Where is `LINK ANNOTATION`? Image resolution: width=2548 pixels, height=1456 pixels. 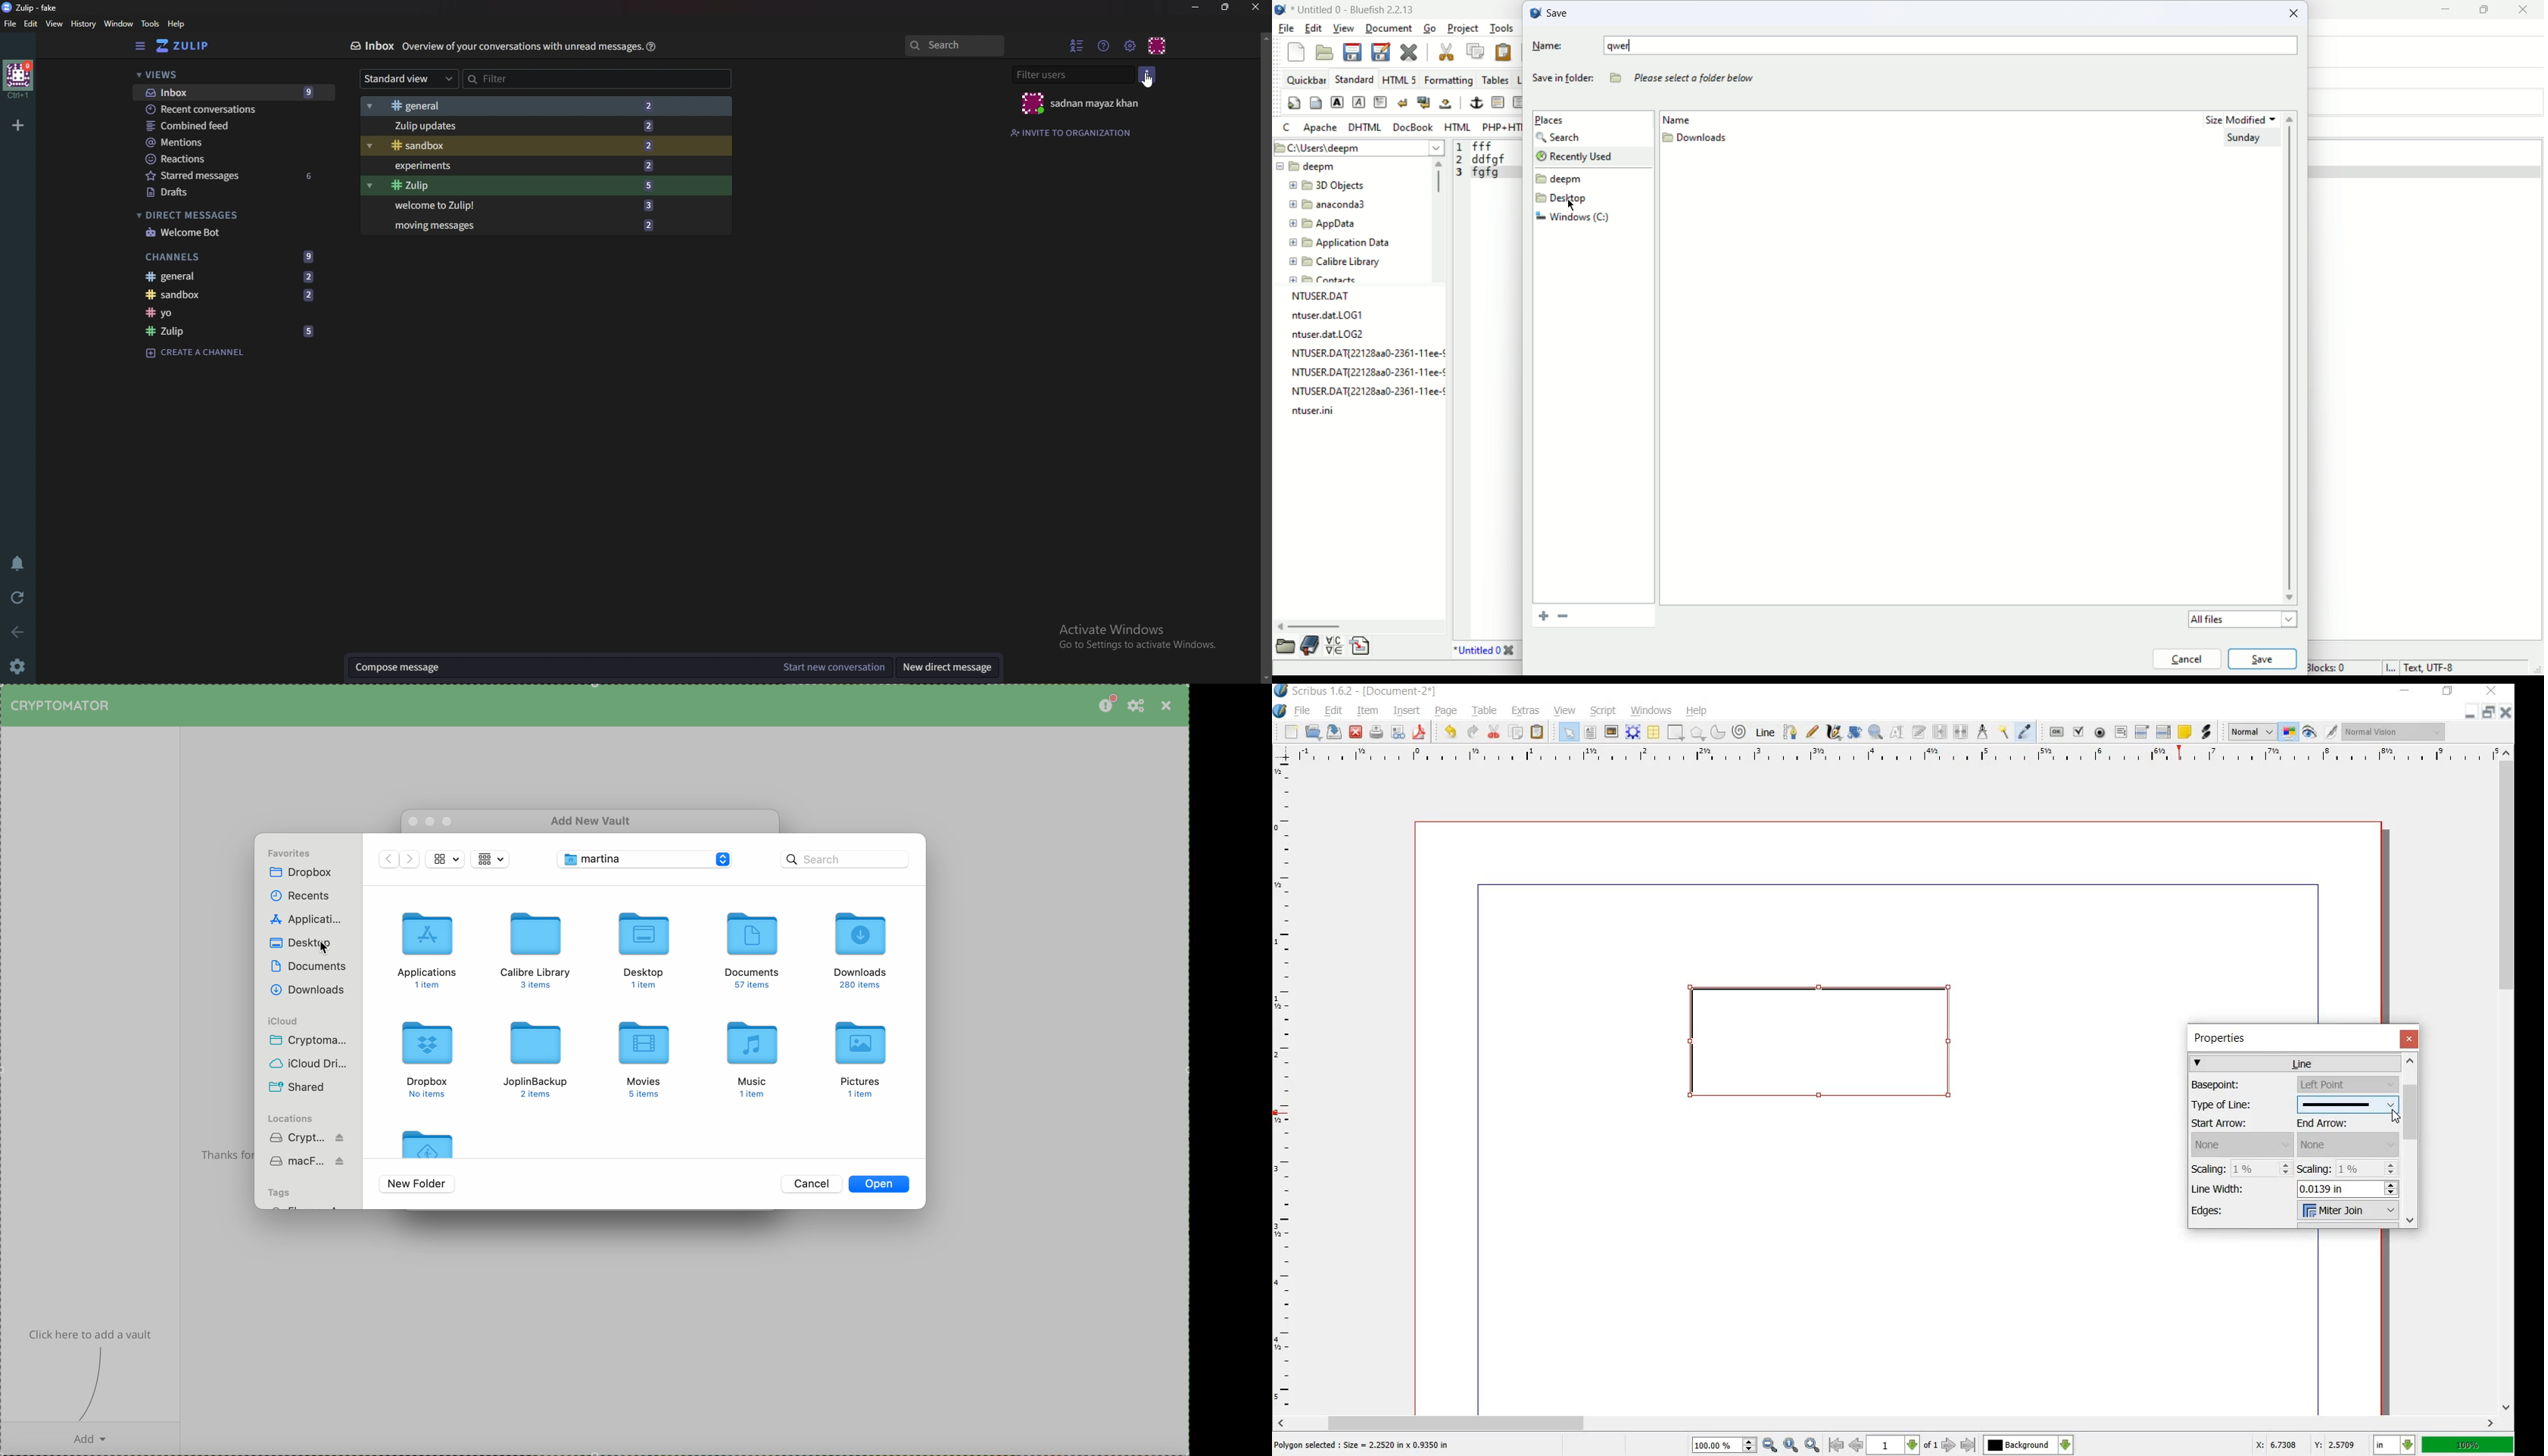 LINK ANNOTATION is located at coordinates (2207, 733).